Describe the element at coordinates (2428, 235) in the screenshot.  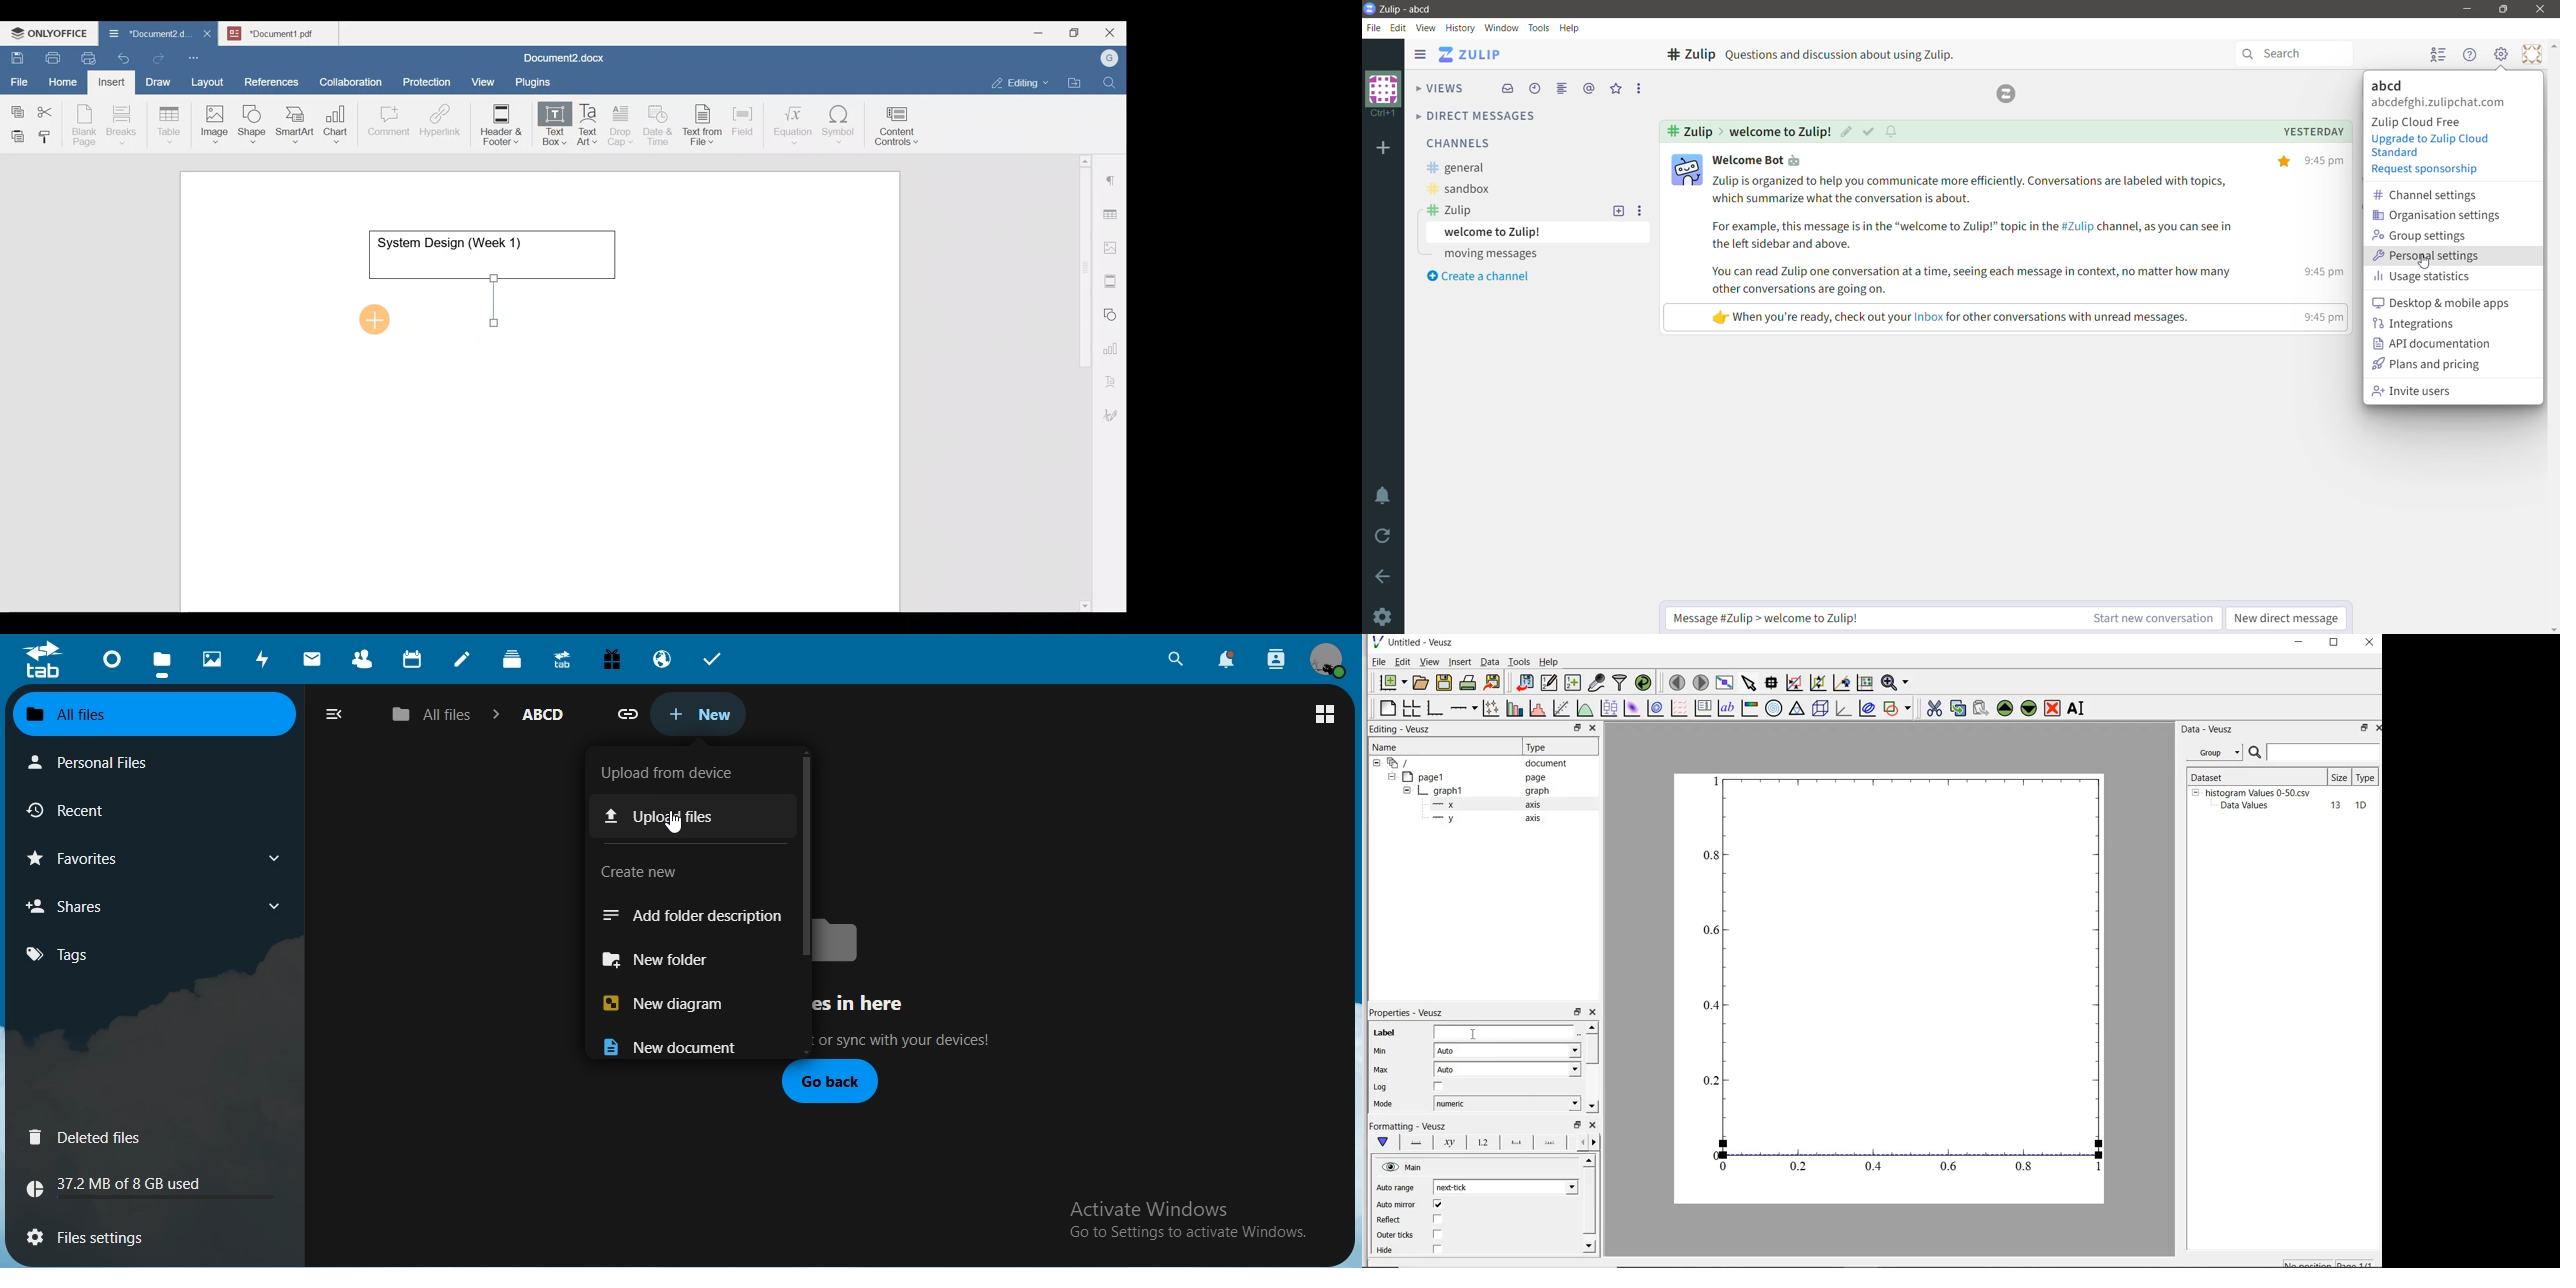
I see `Group settings` at that location.